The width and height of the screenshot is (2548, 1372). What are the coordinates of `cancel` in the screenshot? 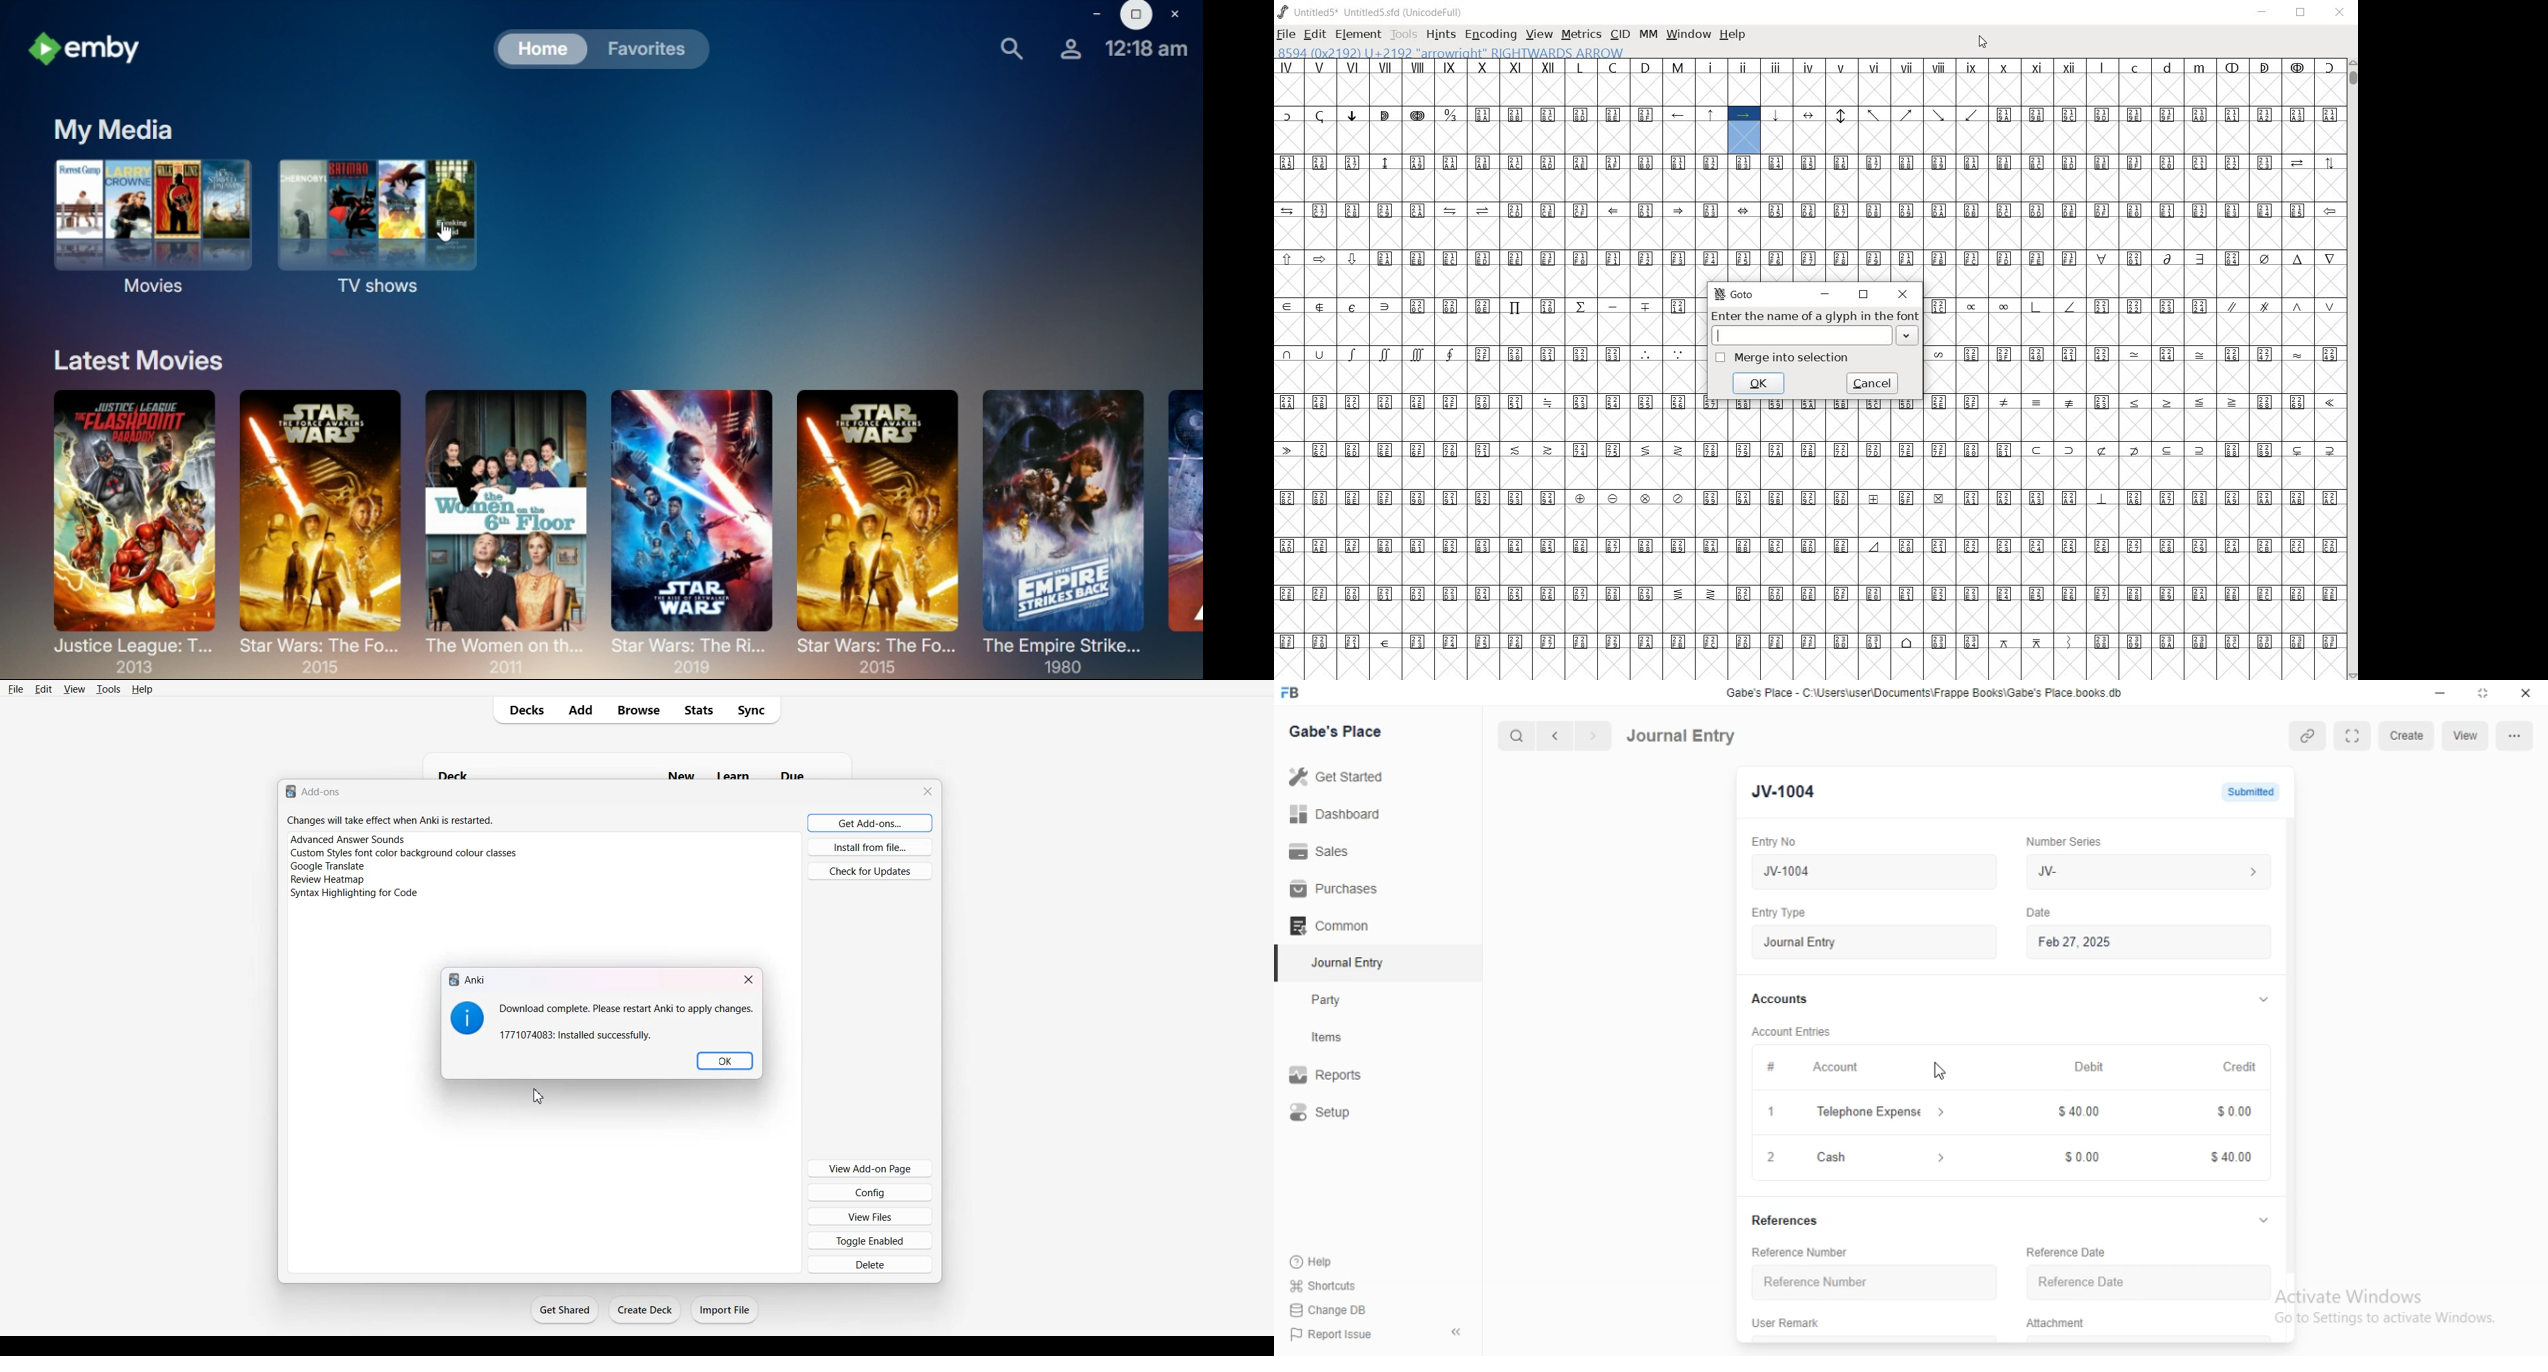 It's located at (1873, 384).